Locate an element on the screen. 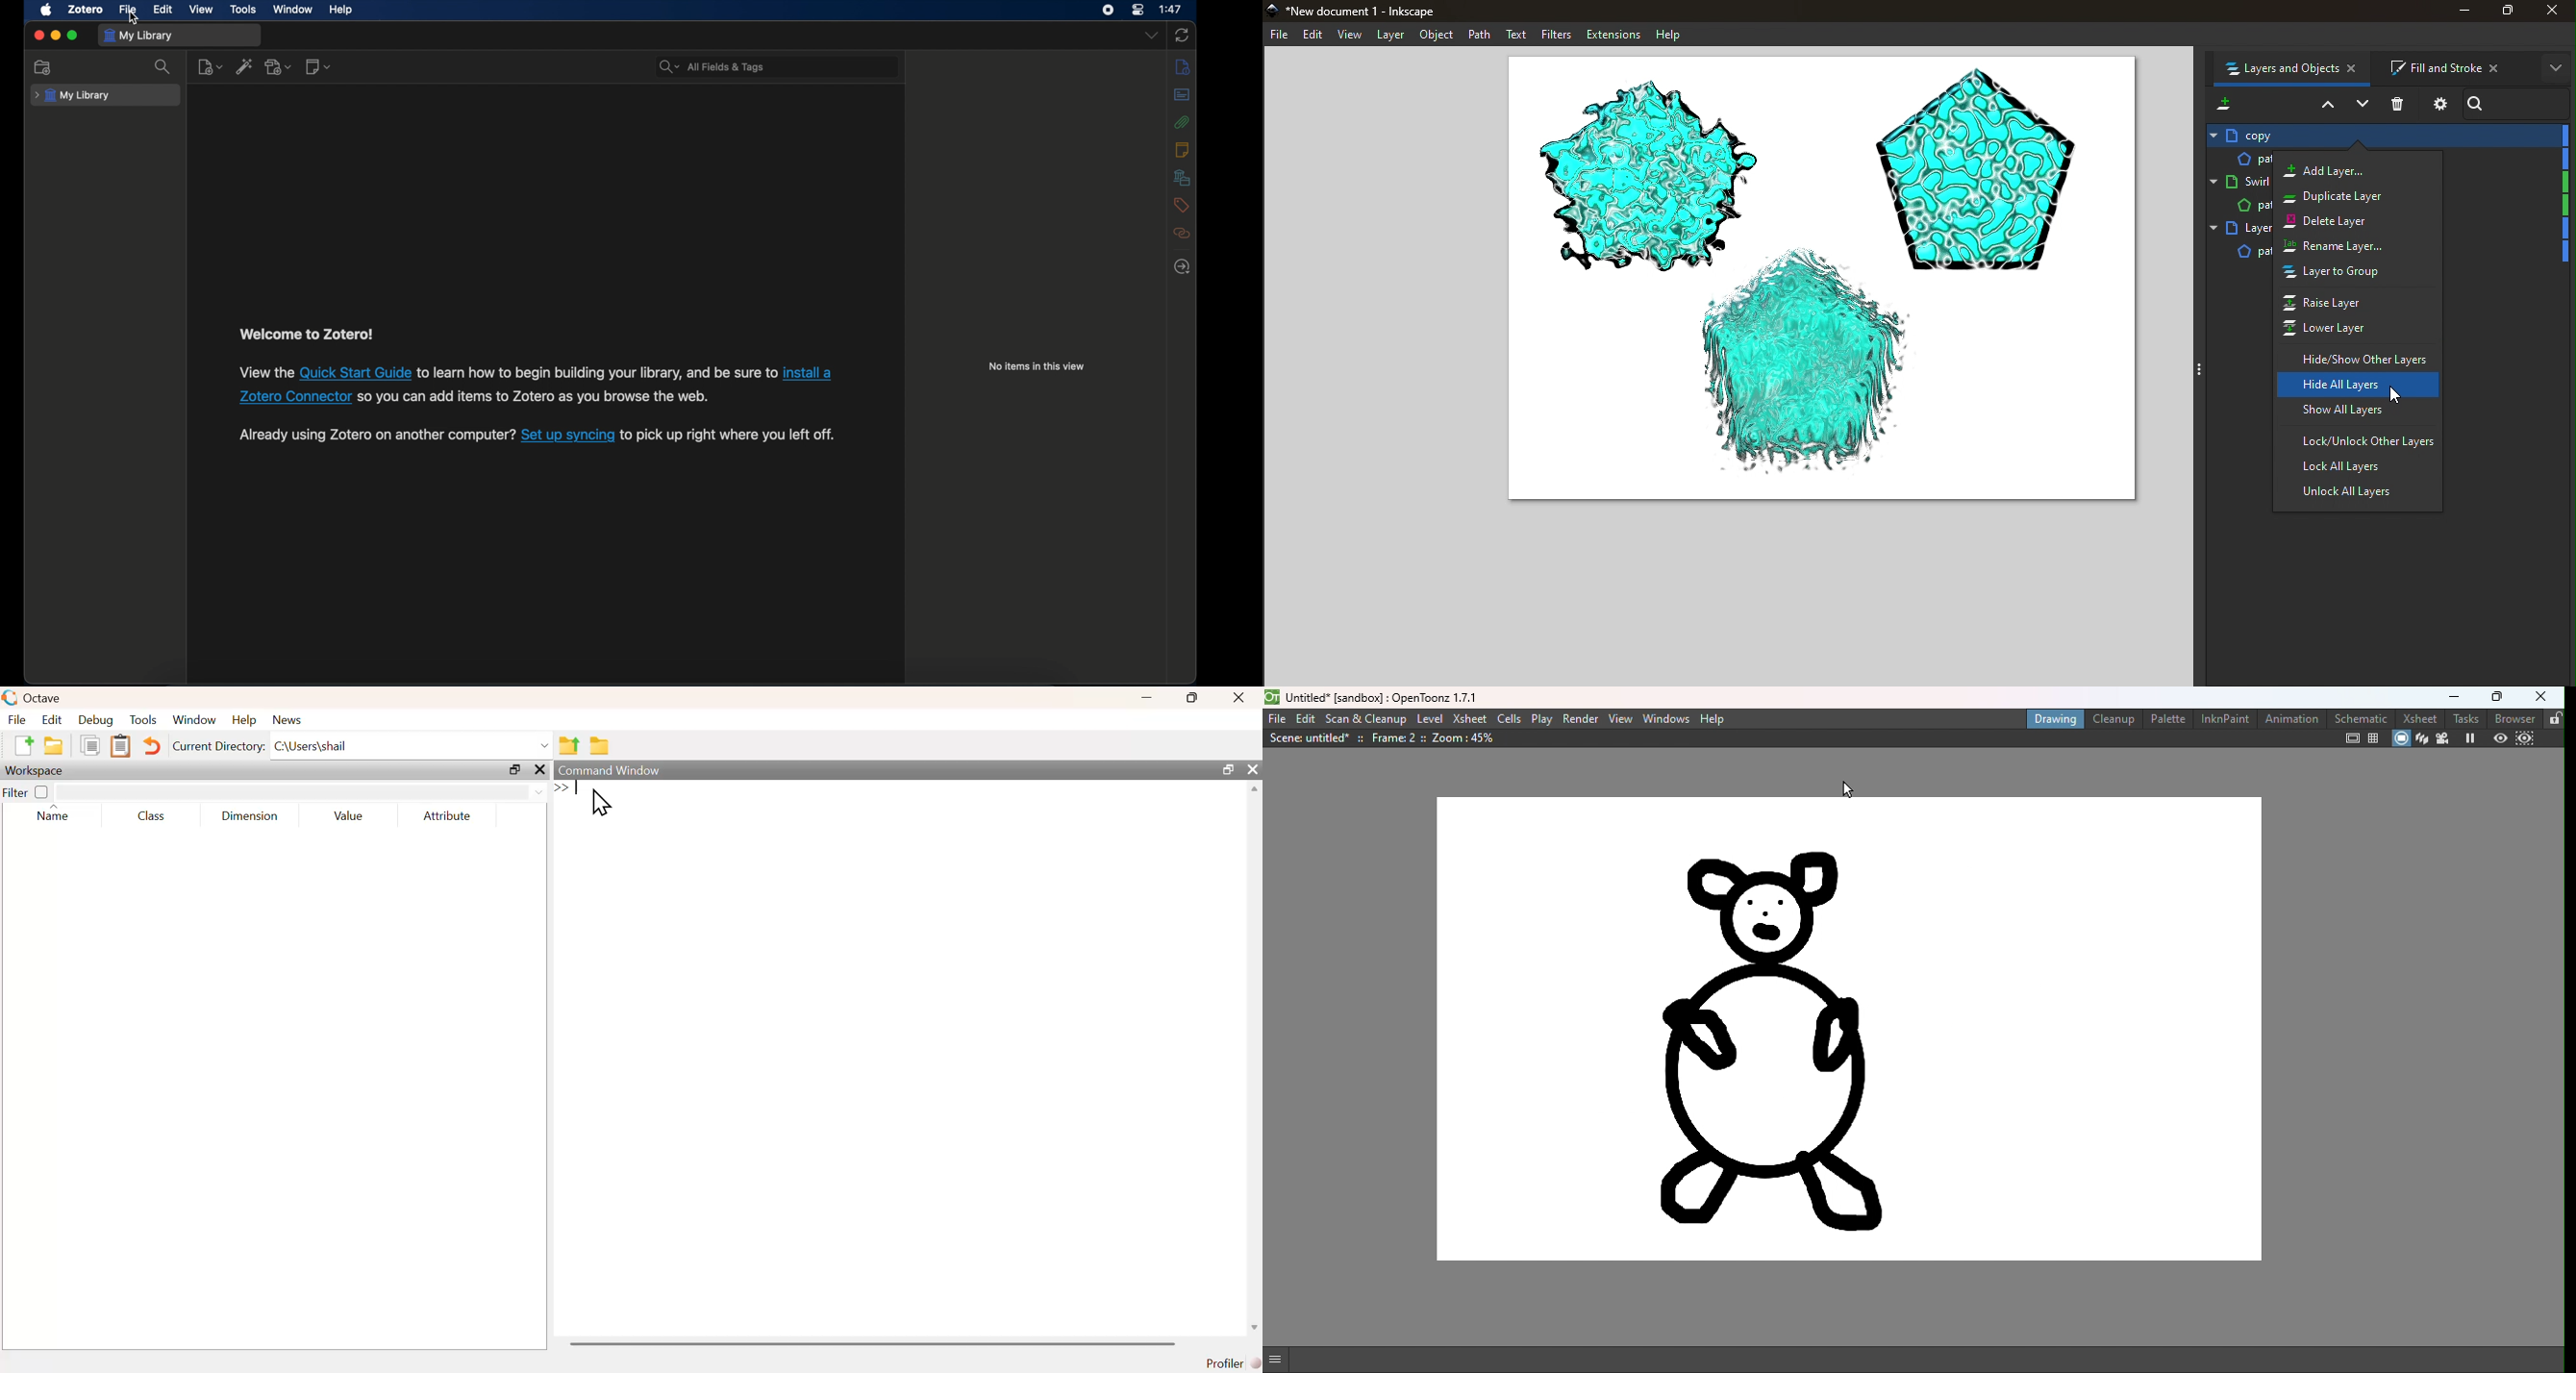  Layer is located at coordinates (2240, 207).